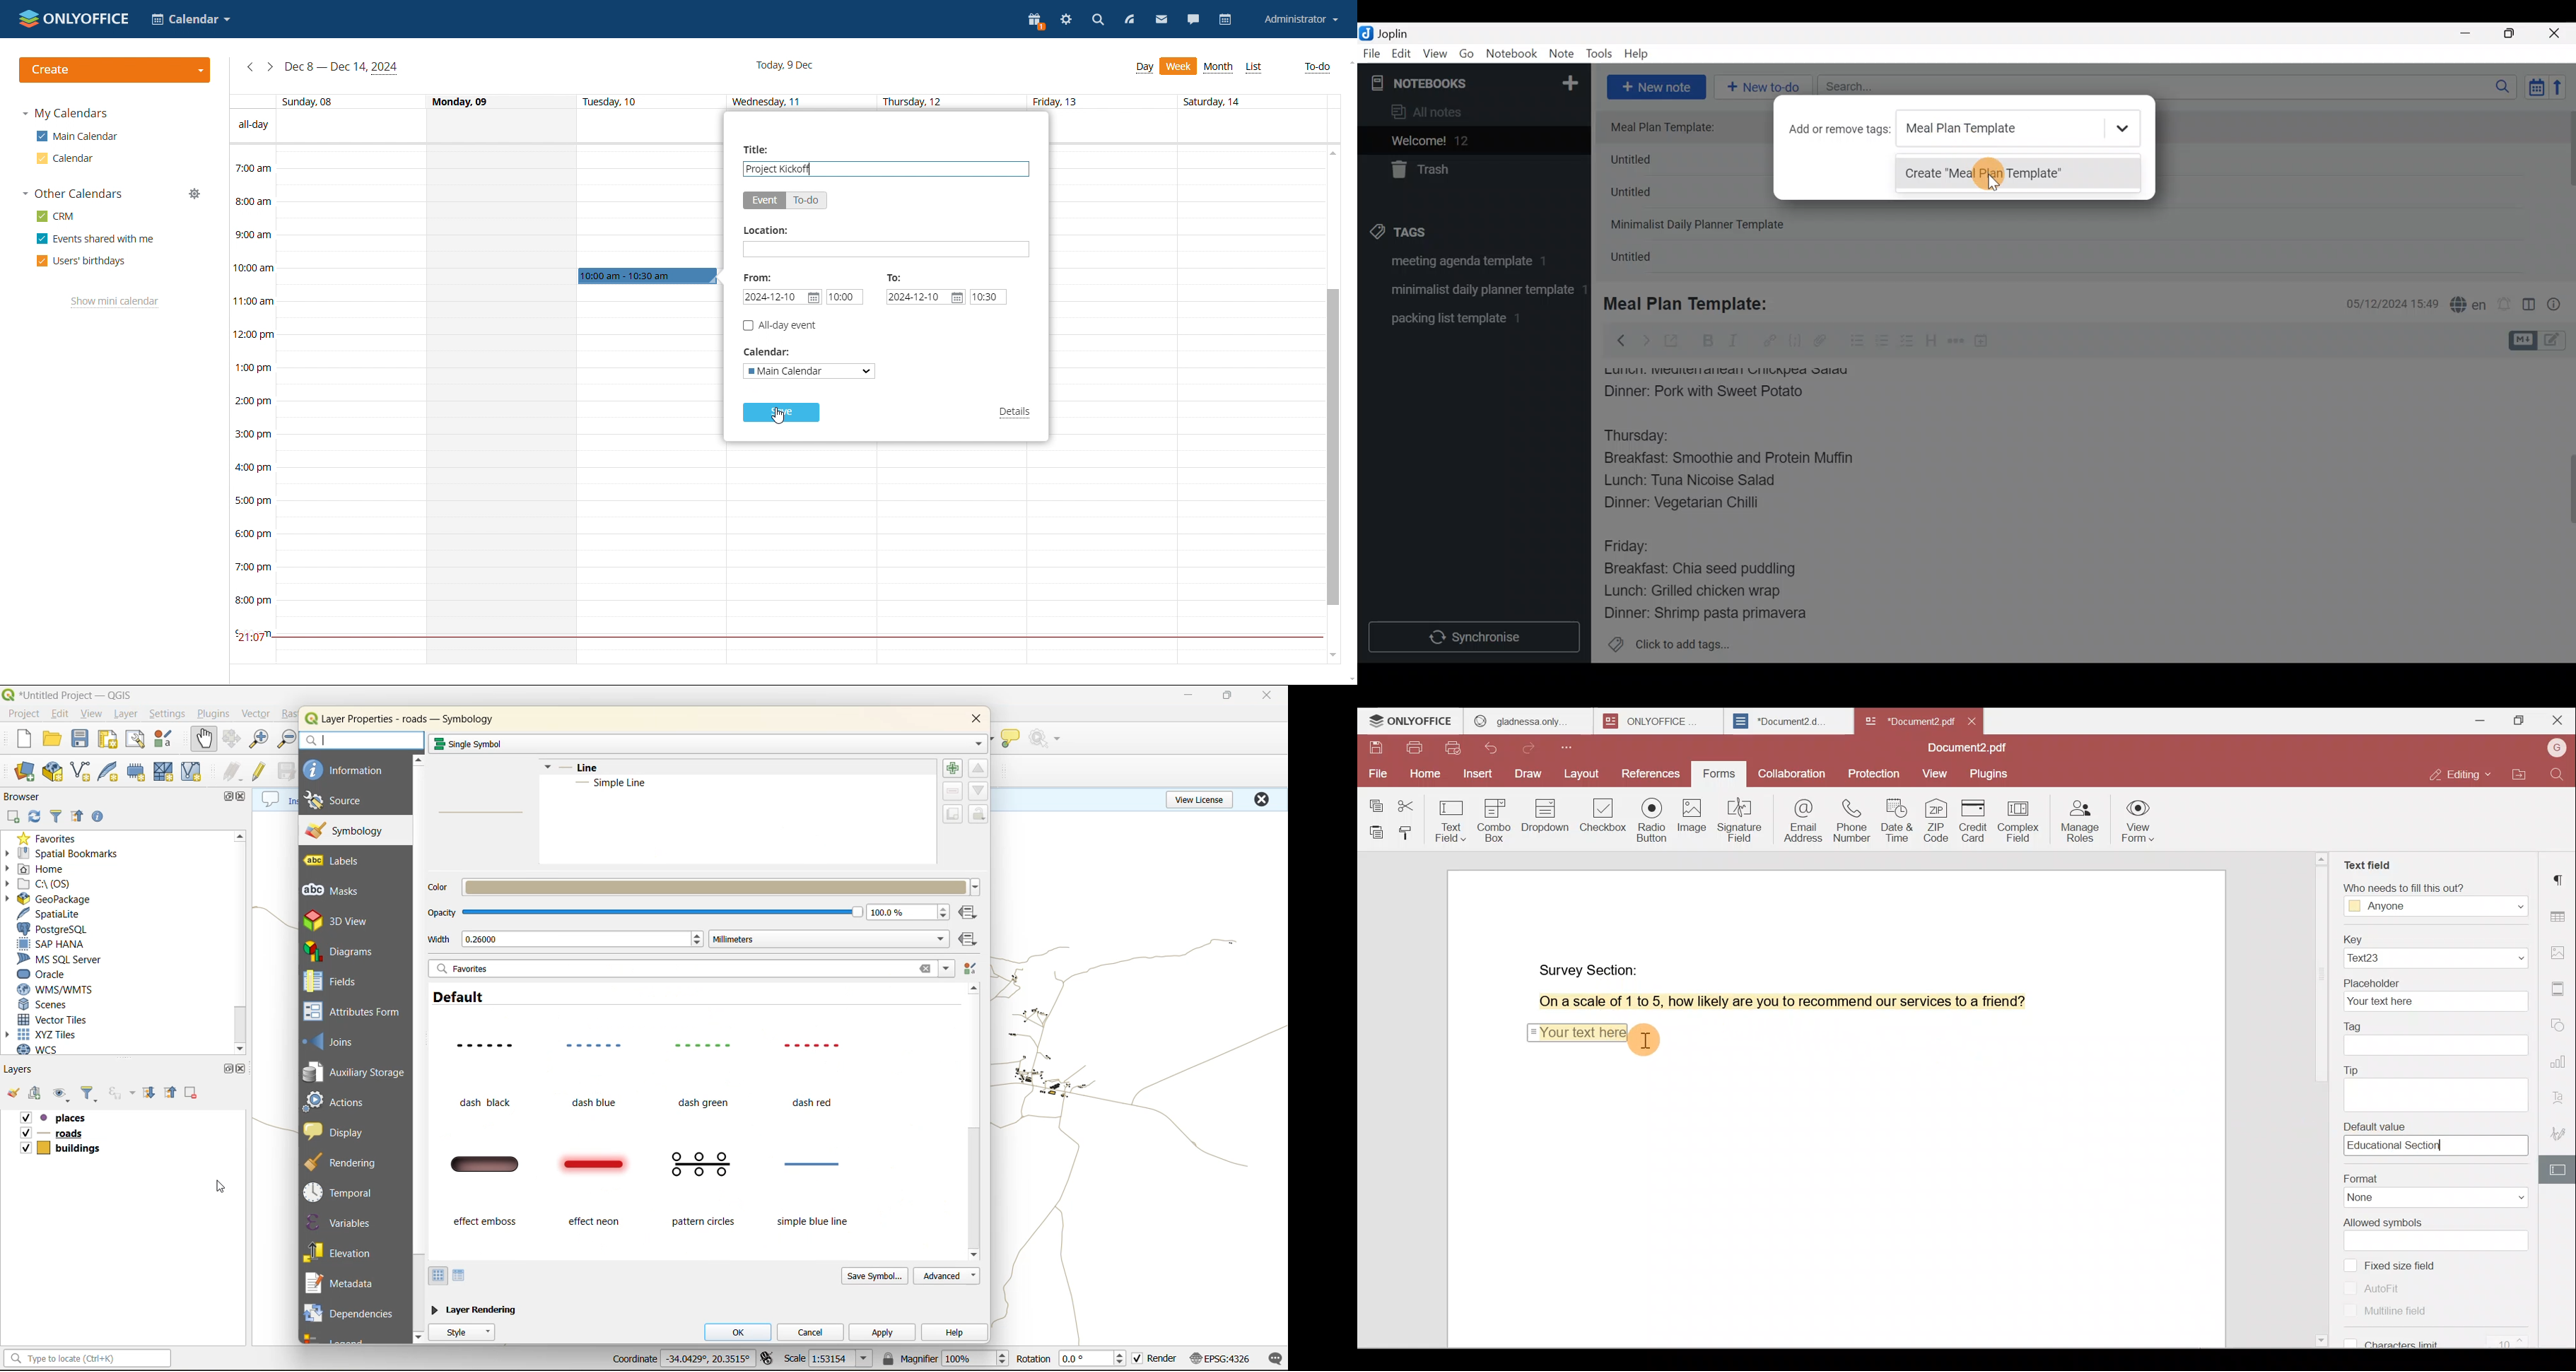 The width and height of the screenshot is (2576, 1372). I want to click on Note, so click(1564, 55).